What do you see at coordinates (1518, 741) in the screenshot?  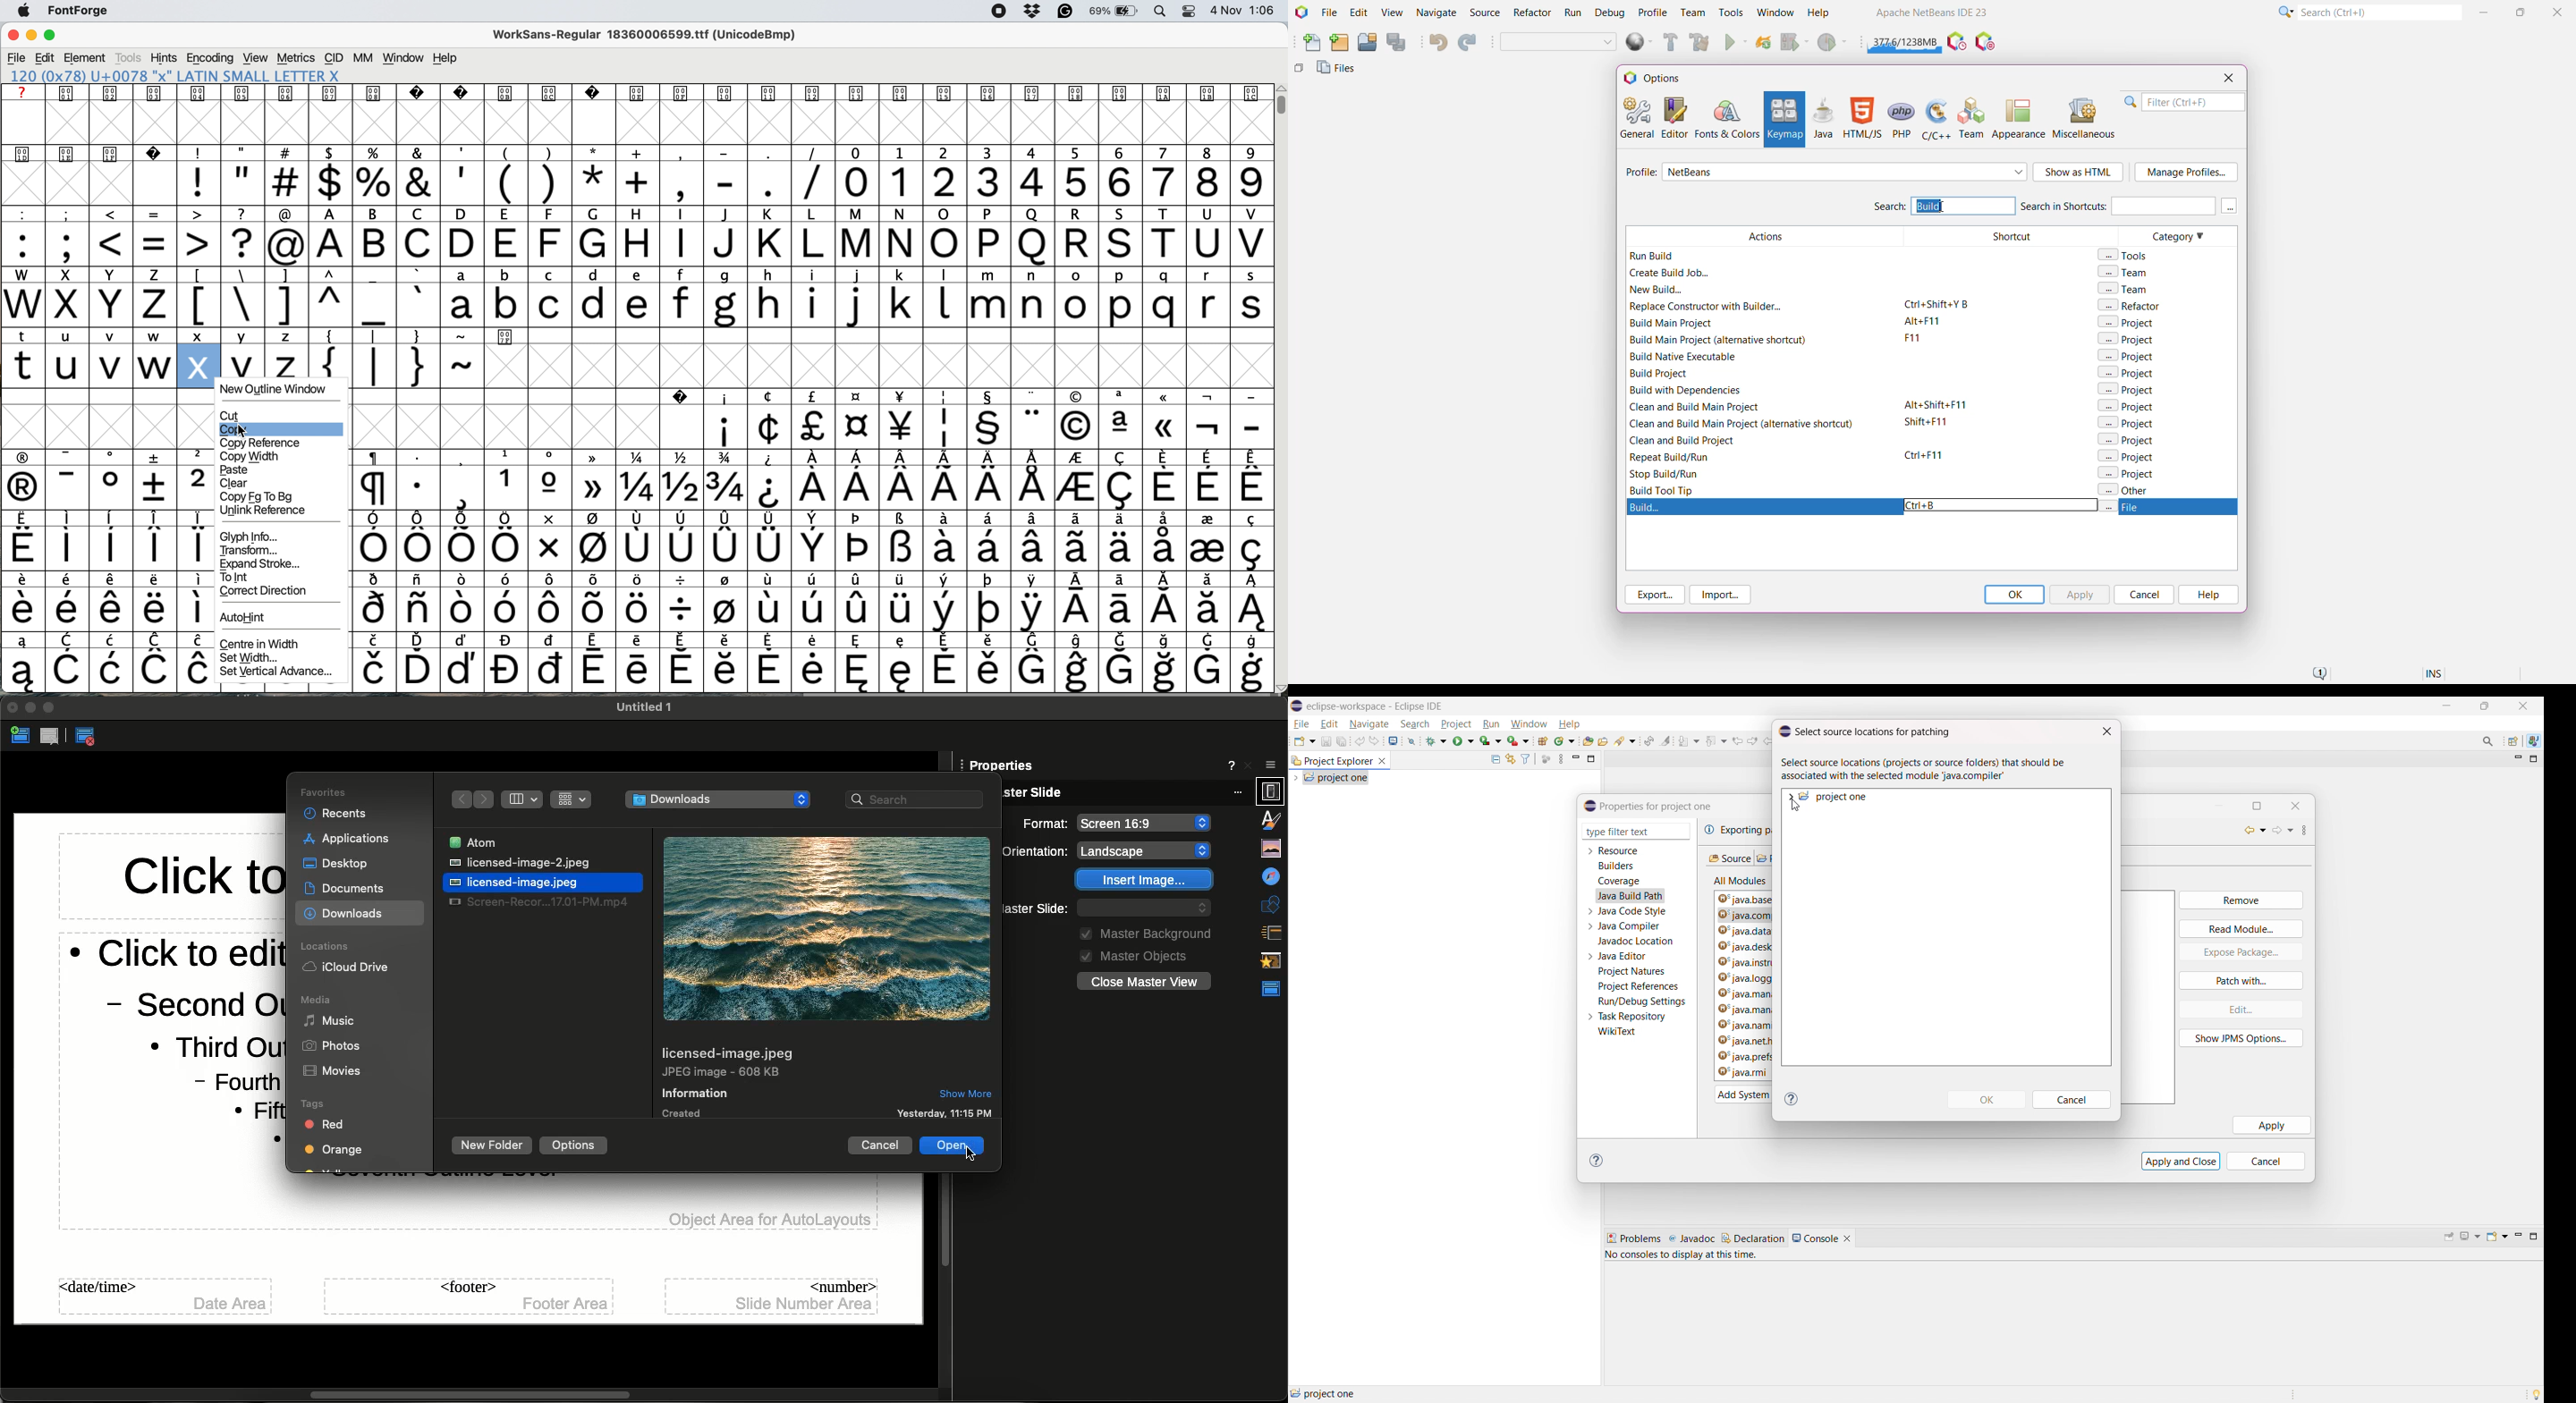 I see `use last tool` at bounding box center [1518, 741].